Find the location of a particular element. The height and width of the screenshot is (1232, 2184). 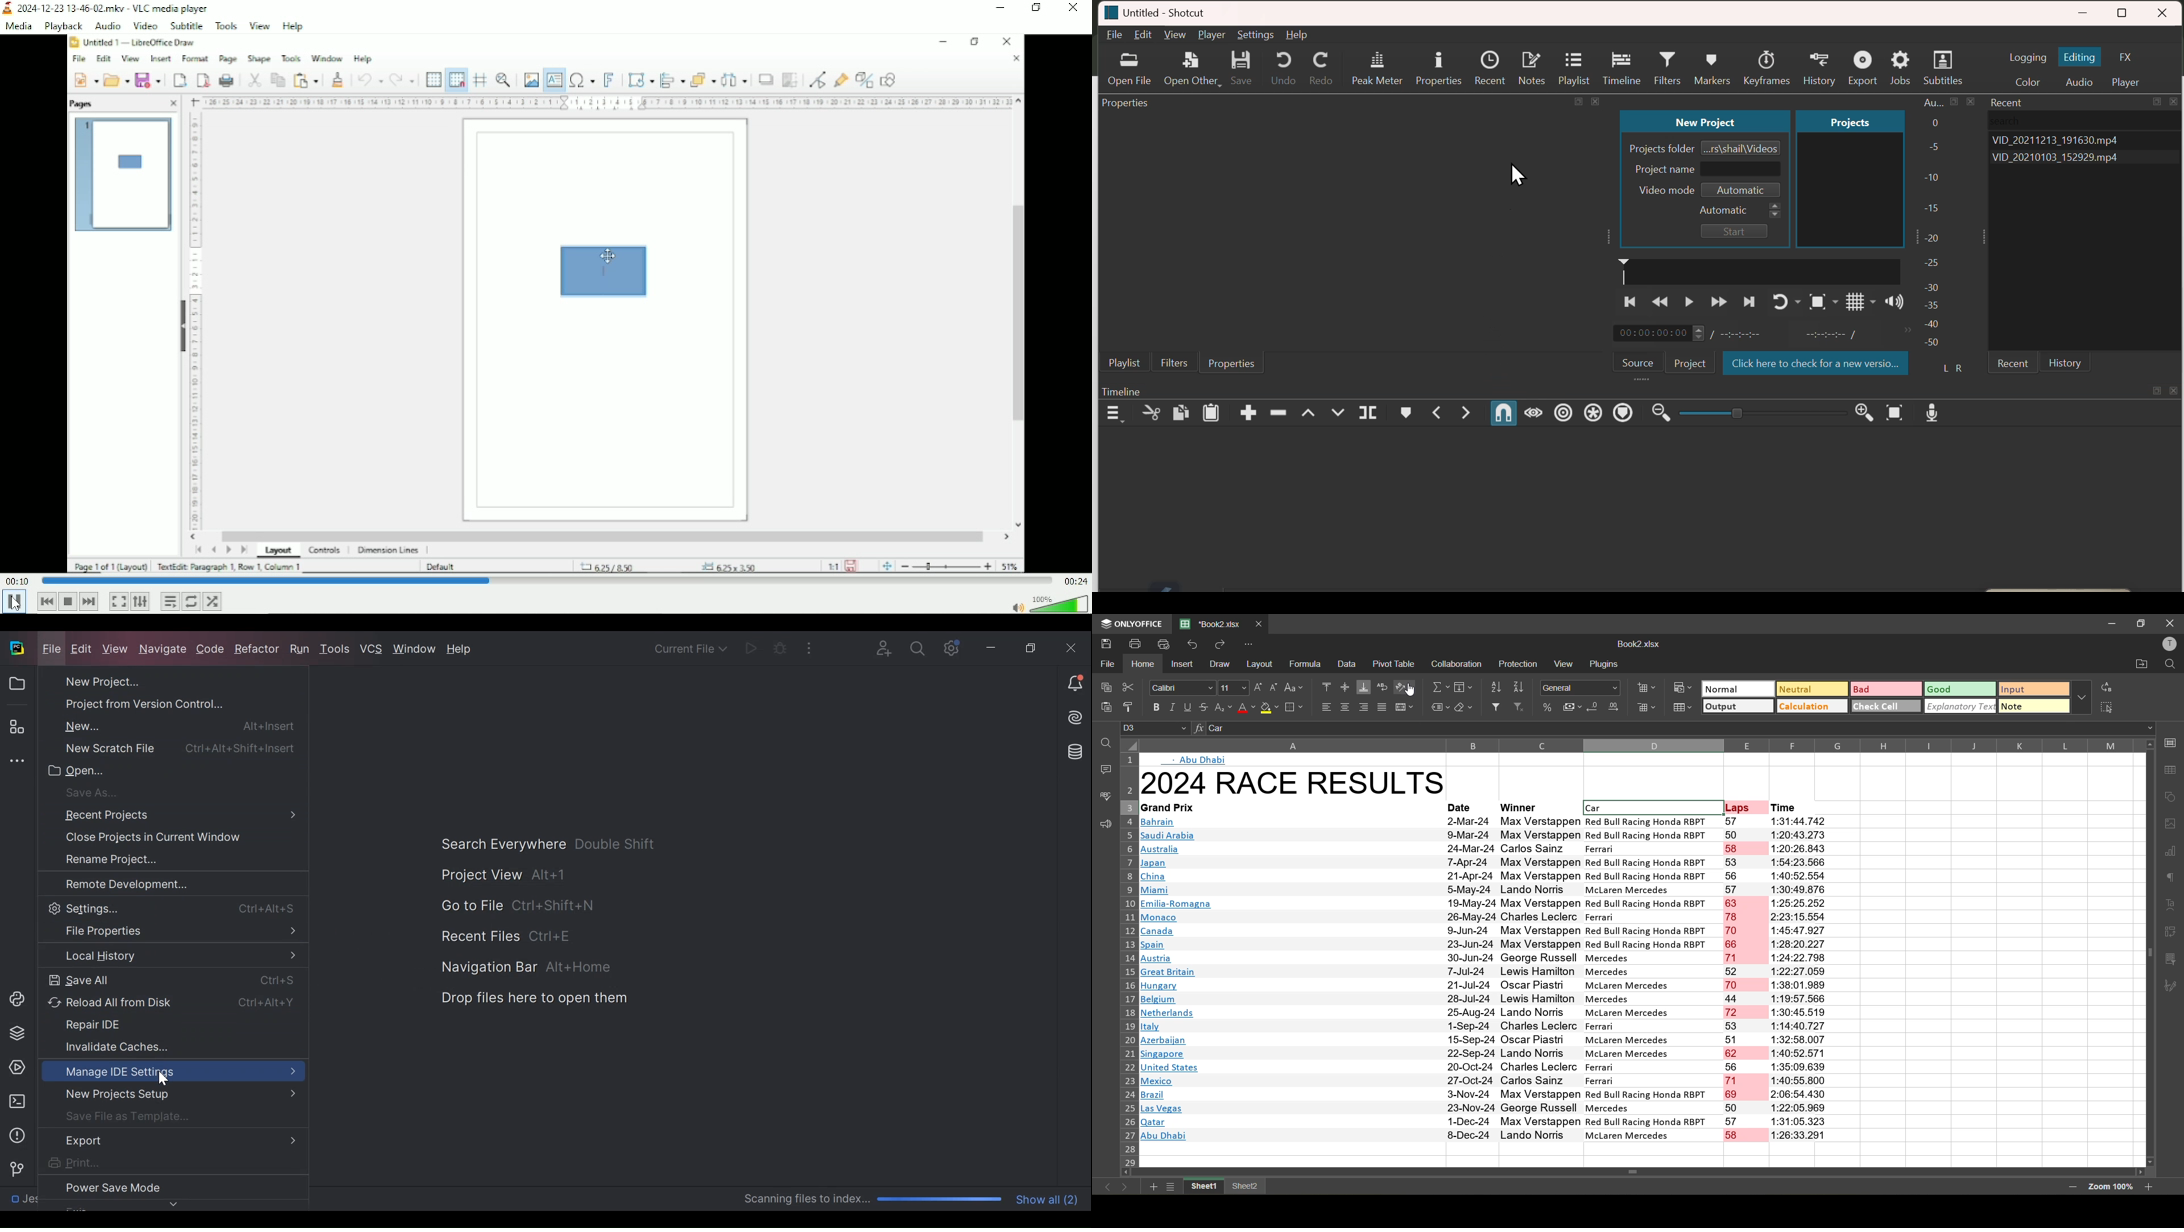

normal is located at coordinates (1738, 688).